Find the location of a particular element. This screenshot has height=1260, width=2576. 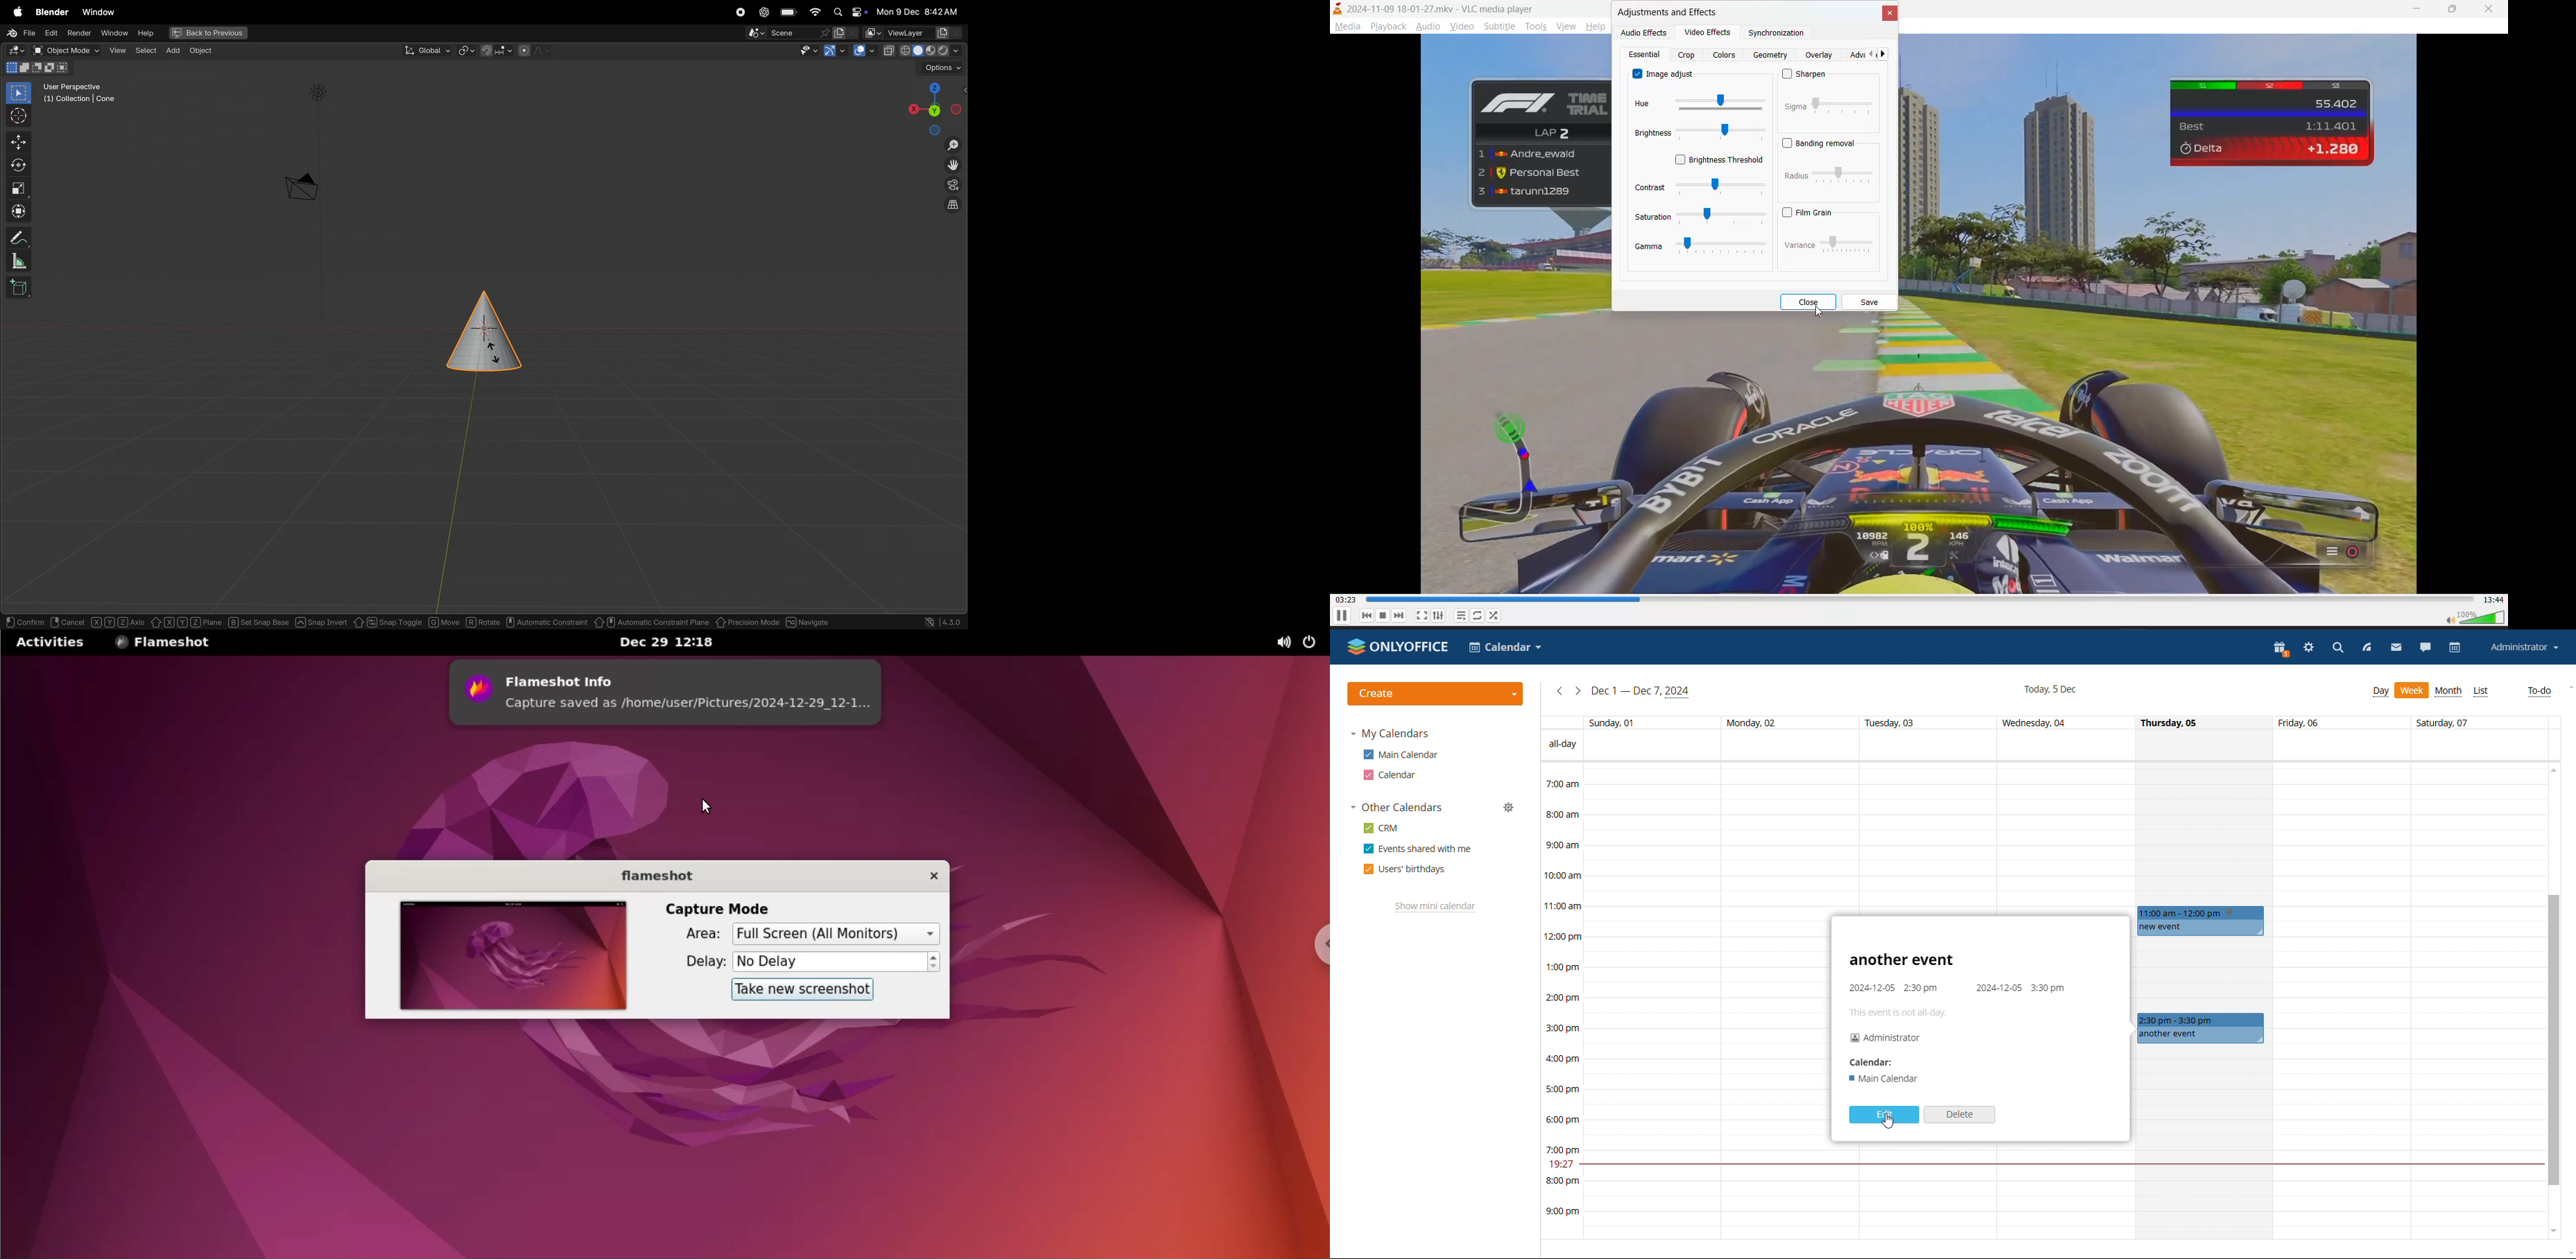

hue slider is located at coordinates (1719, 102).